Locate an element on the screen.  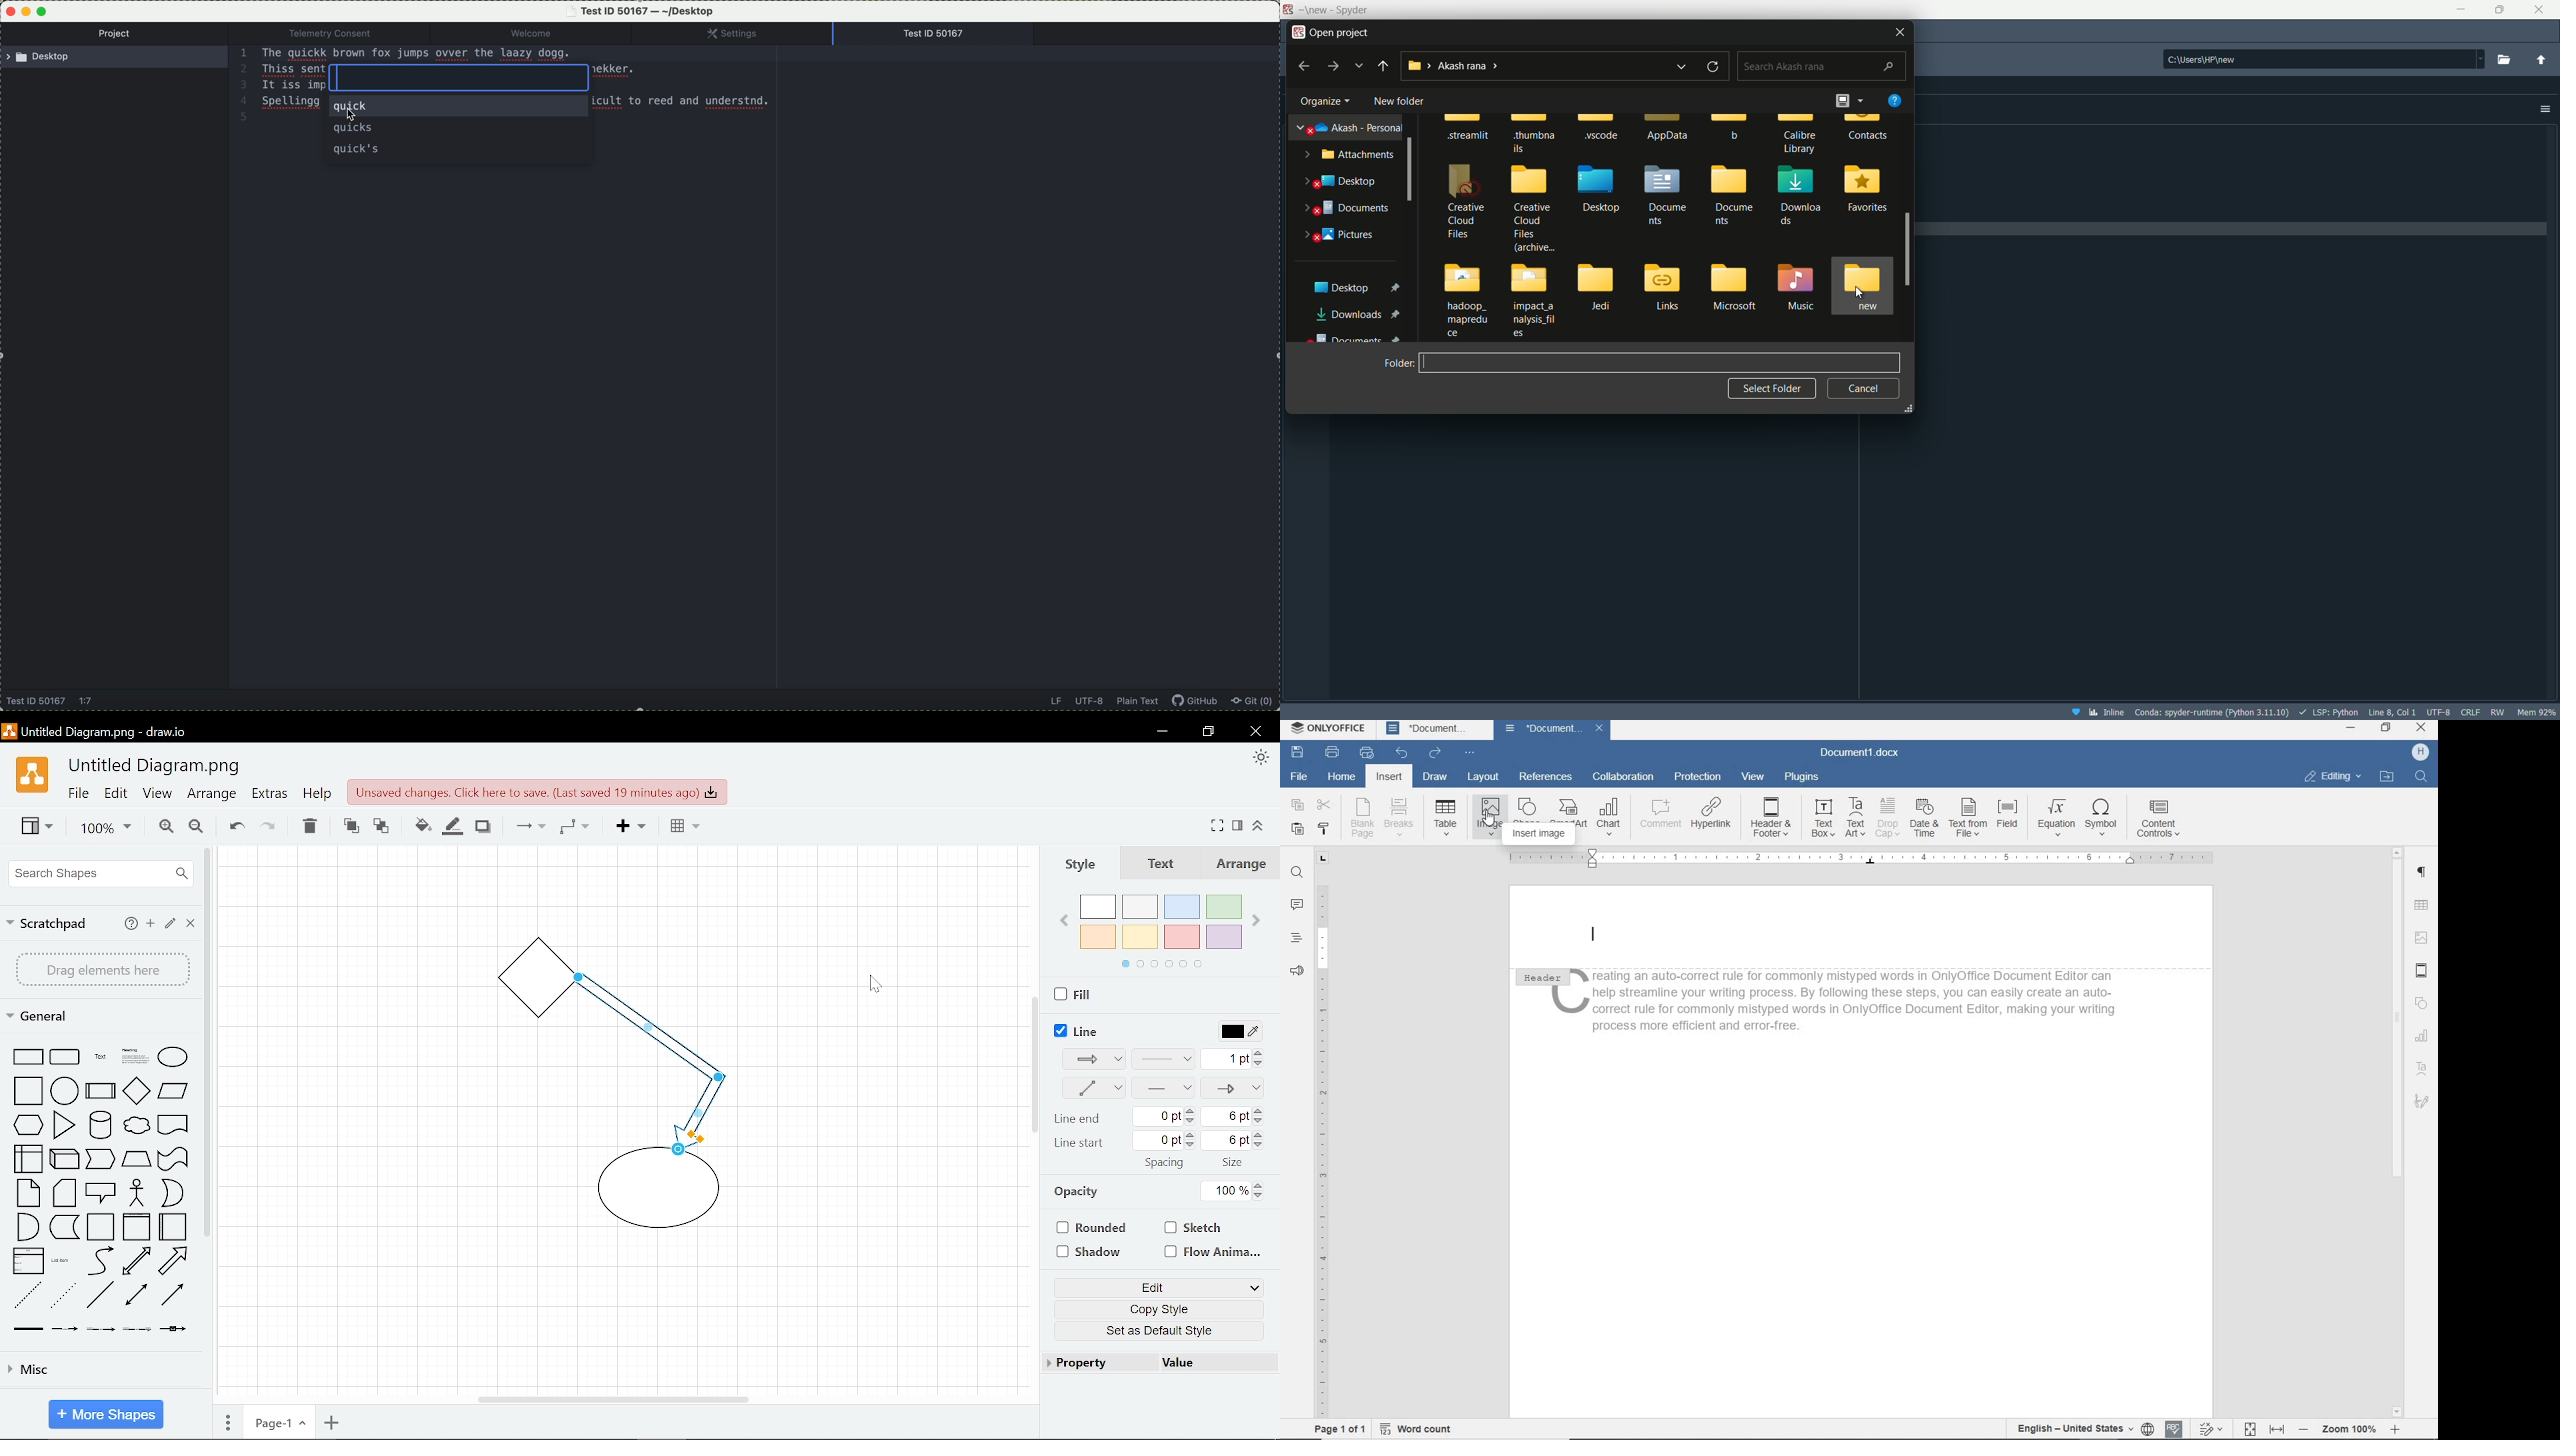
shape is located at coordinates (102, 1125).